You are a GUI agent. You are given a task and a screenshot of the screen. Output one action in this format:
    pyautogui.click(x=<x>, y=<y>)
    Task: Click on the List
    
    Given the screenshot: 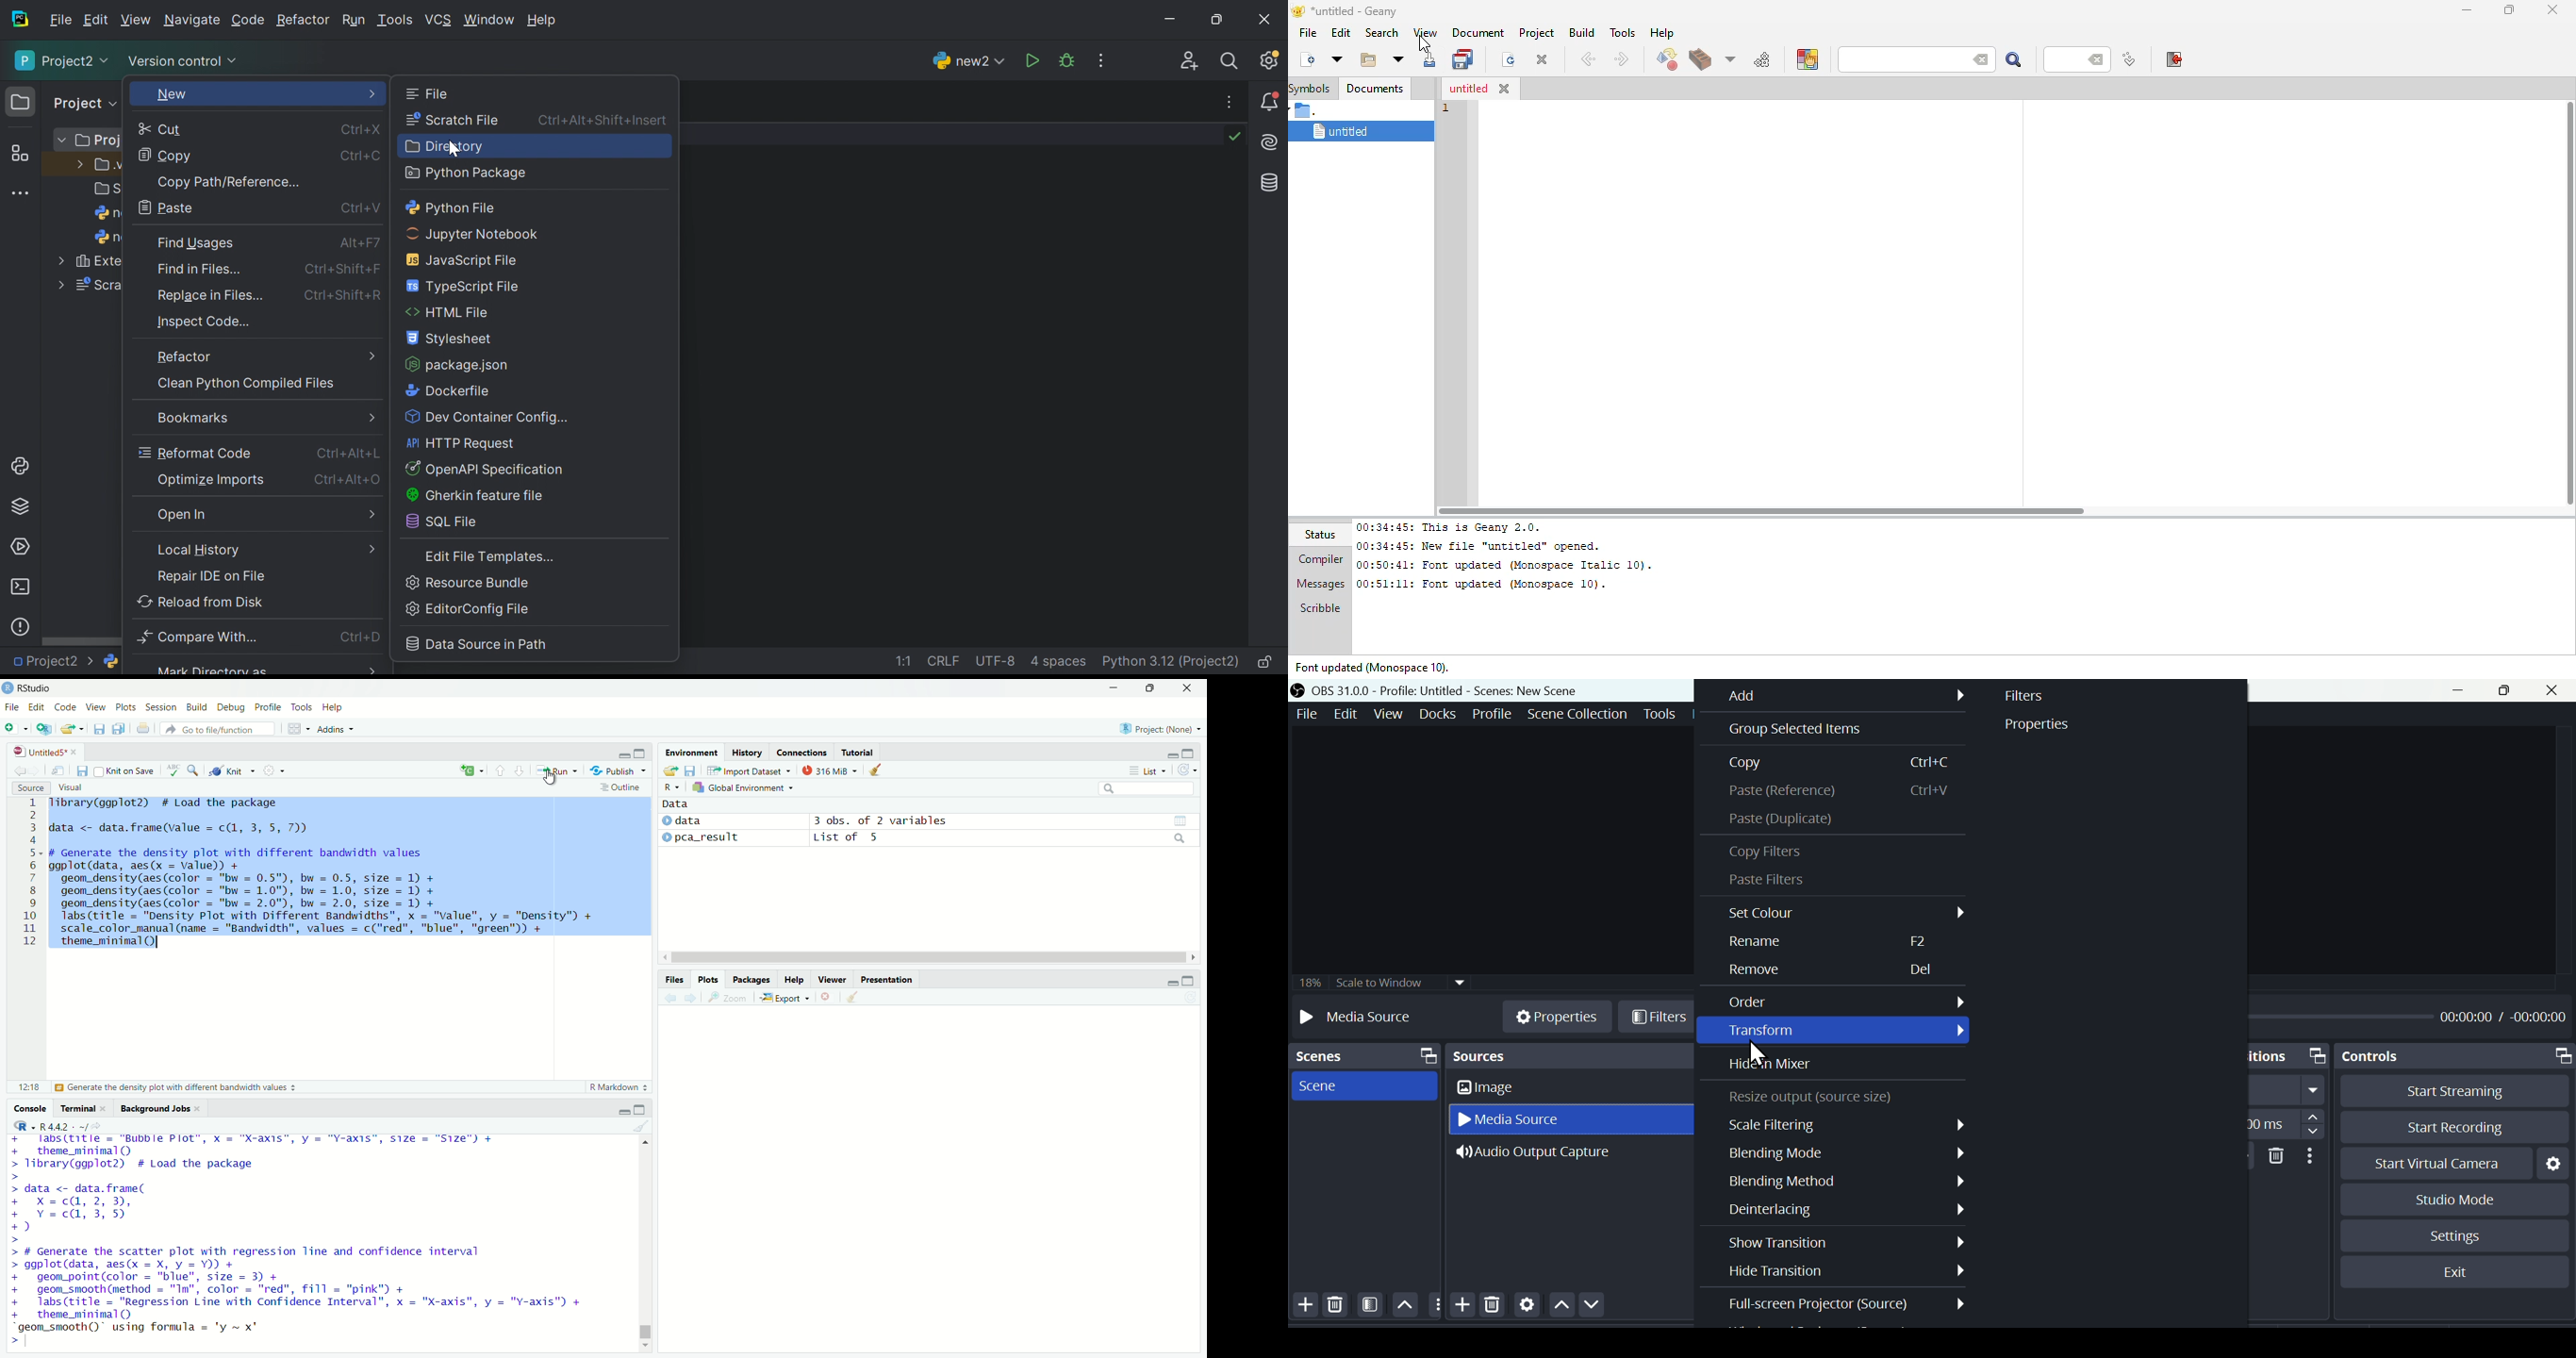 What is the action you would take?
    pyautogui.click(x=1148, y=770)
    